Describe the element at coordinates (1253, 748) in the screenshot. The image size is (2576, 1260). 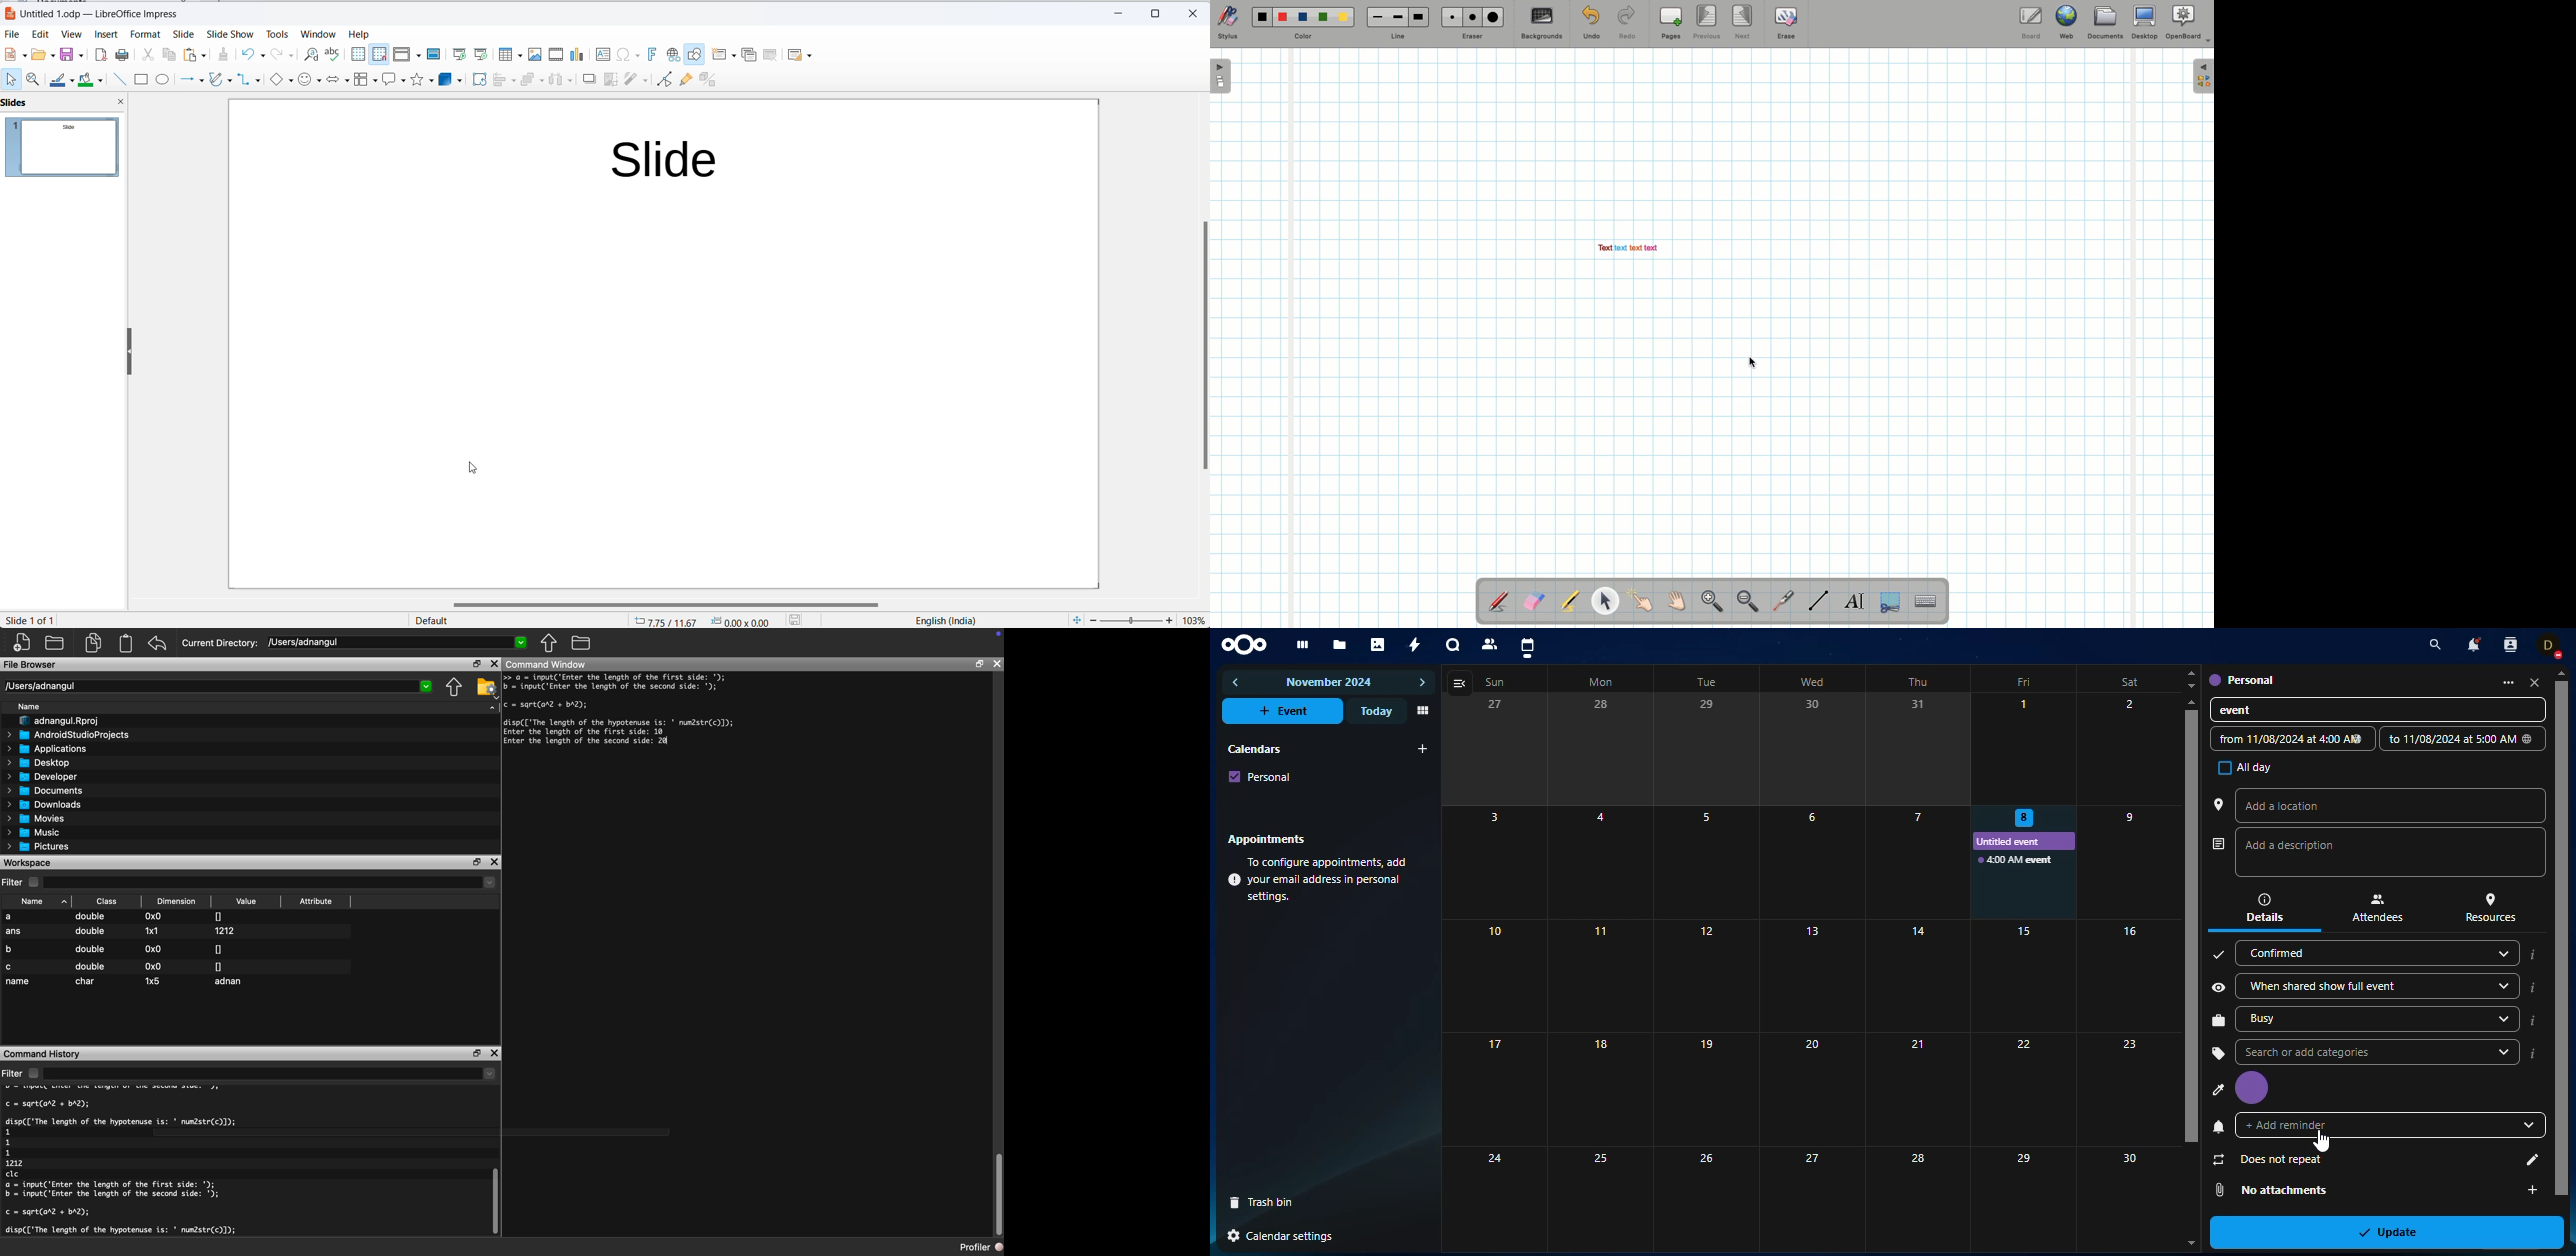
I see `calendars` at that location.